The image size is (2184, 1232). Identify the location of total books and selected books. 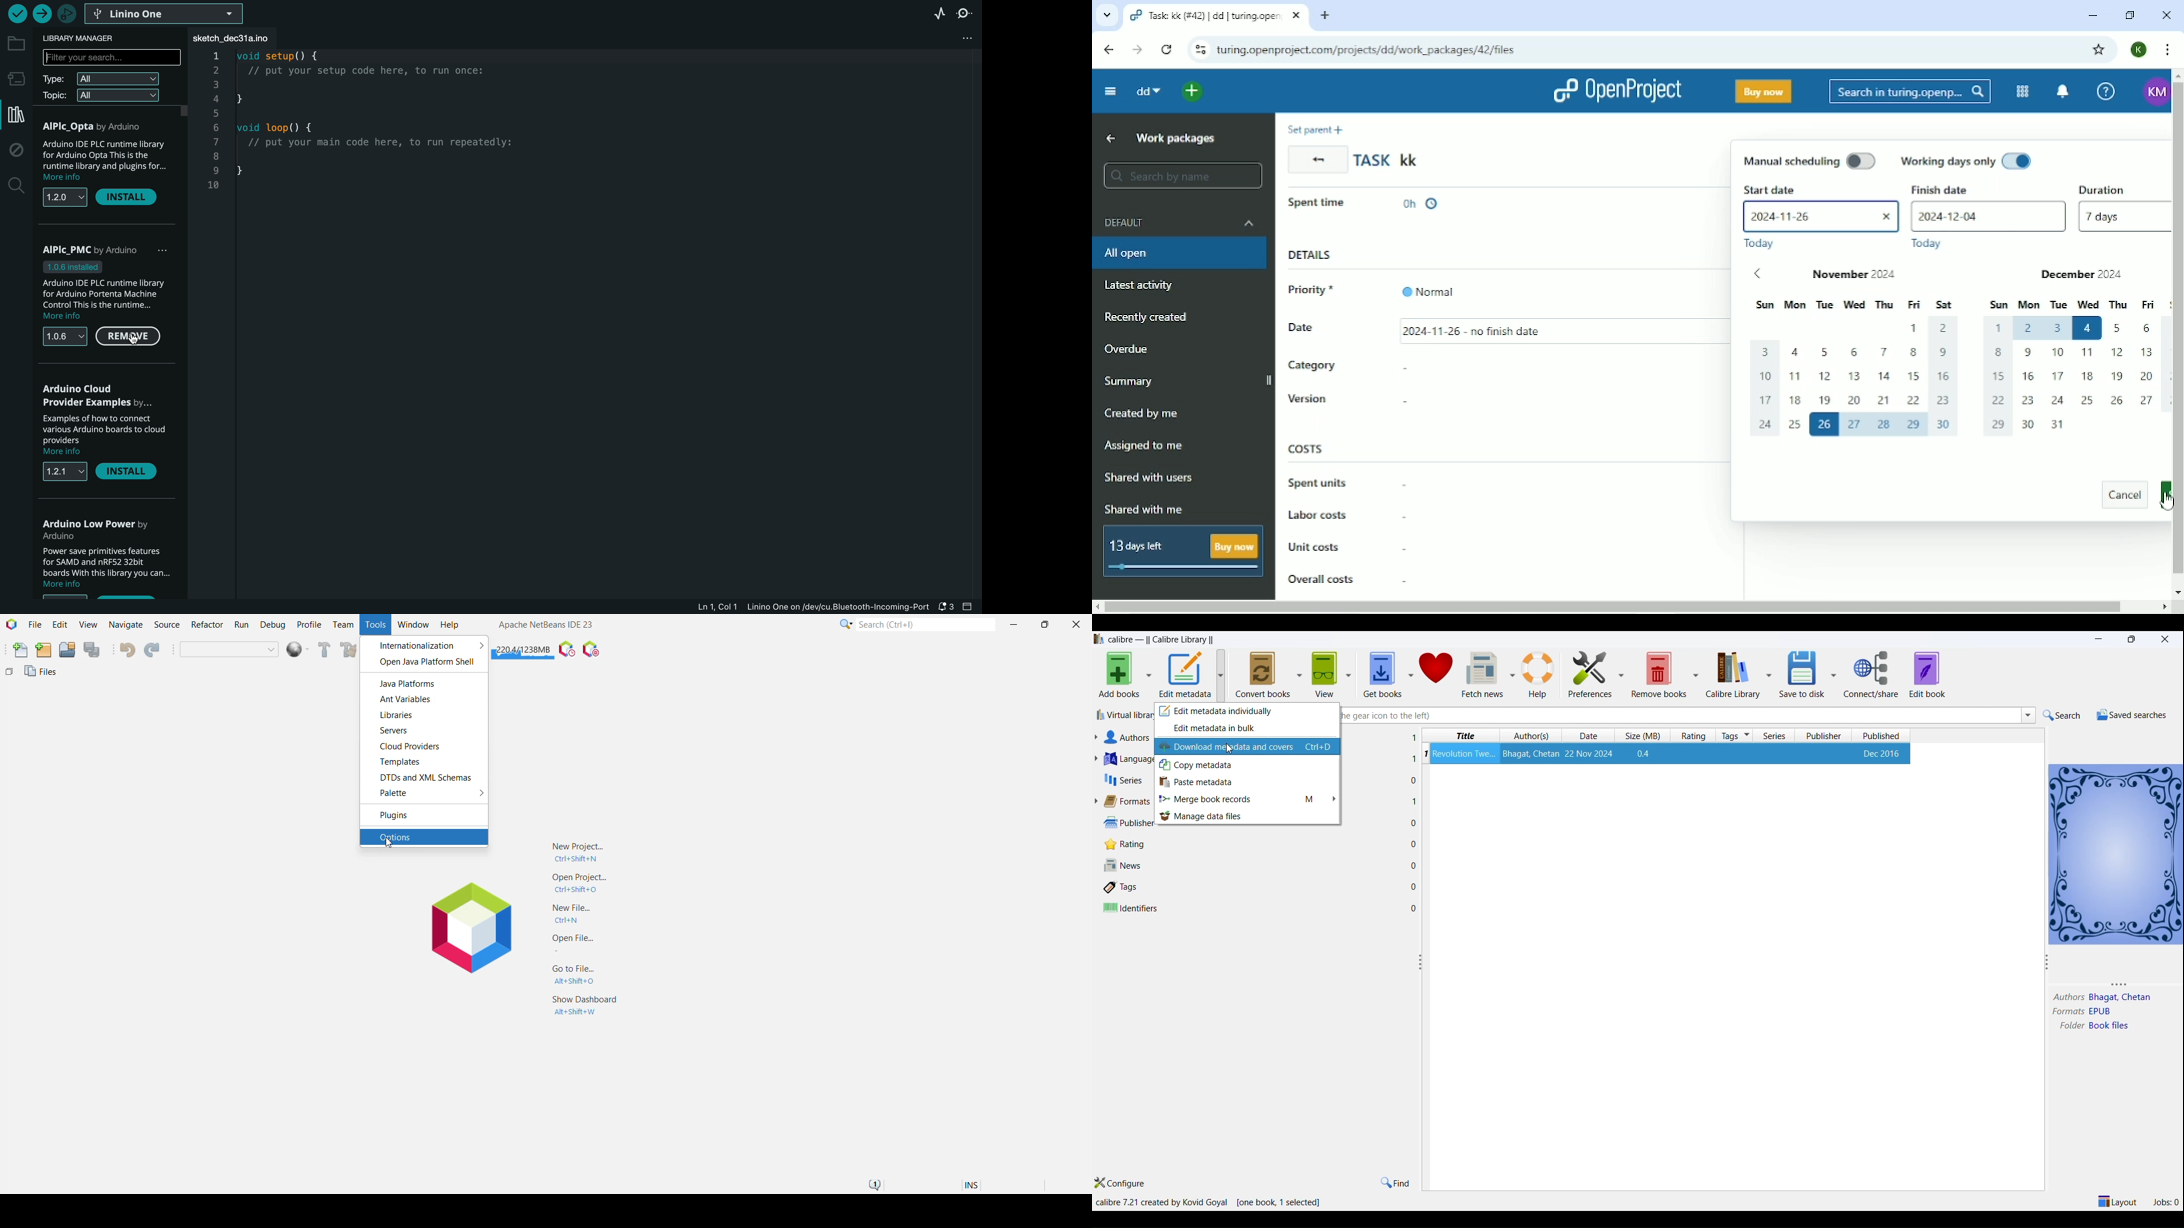
(1281, 1202).